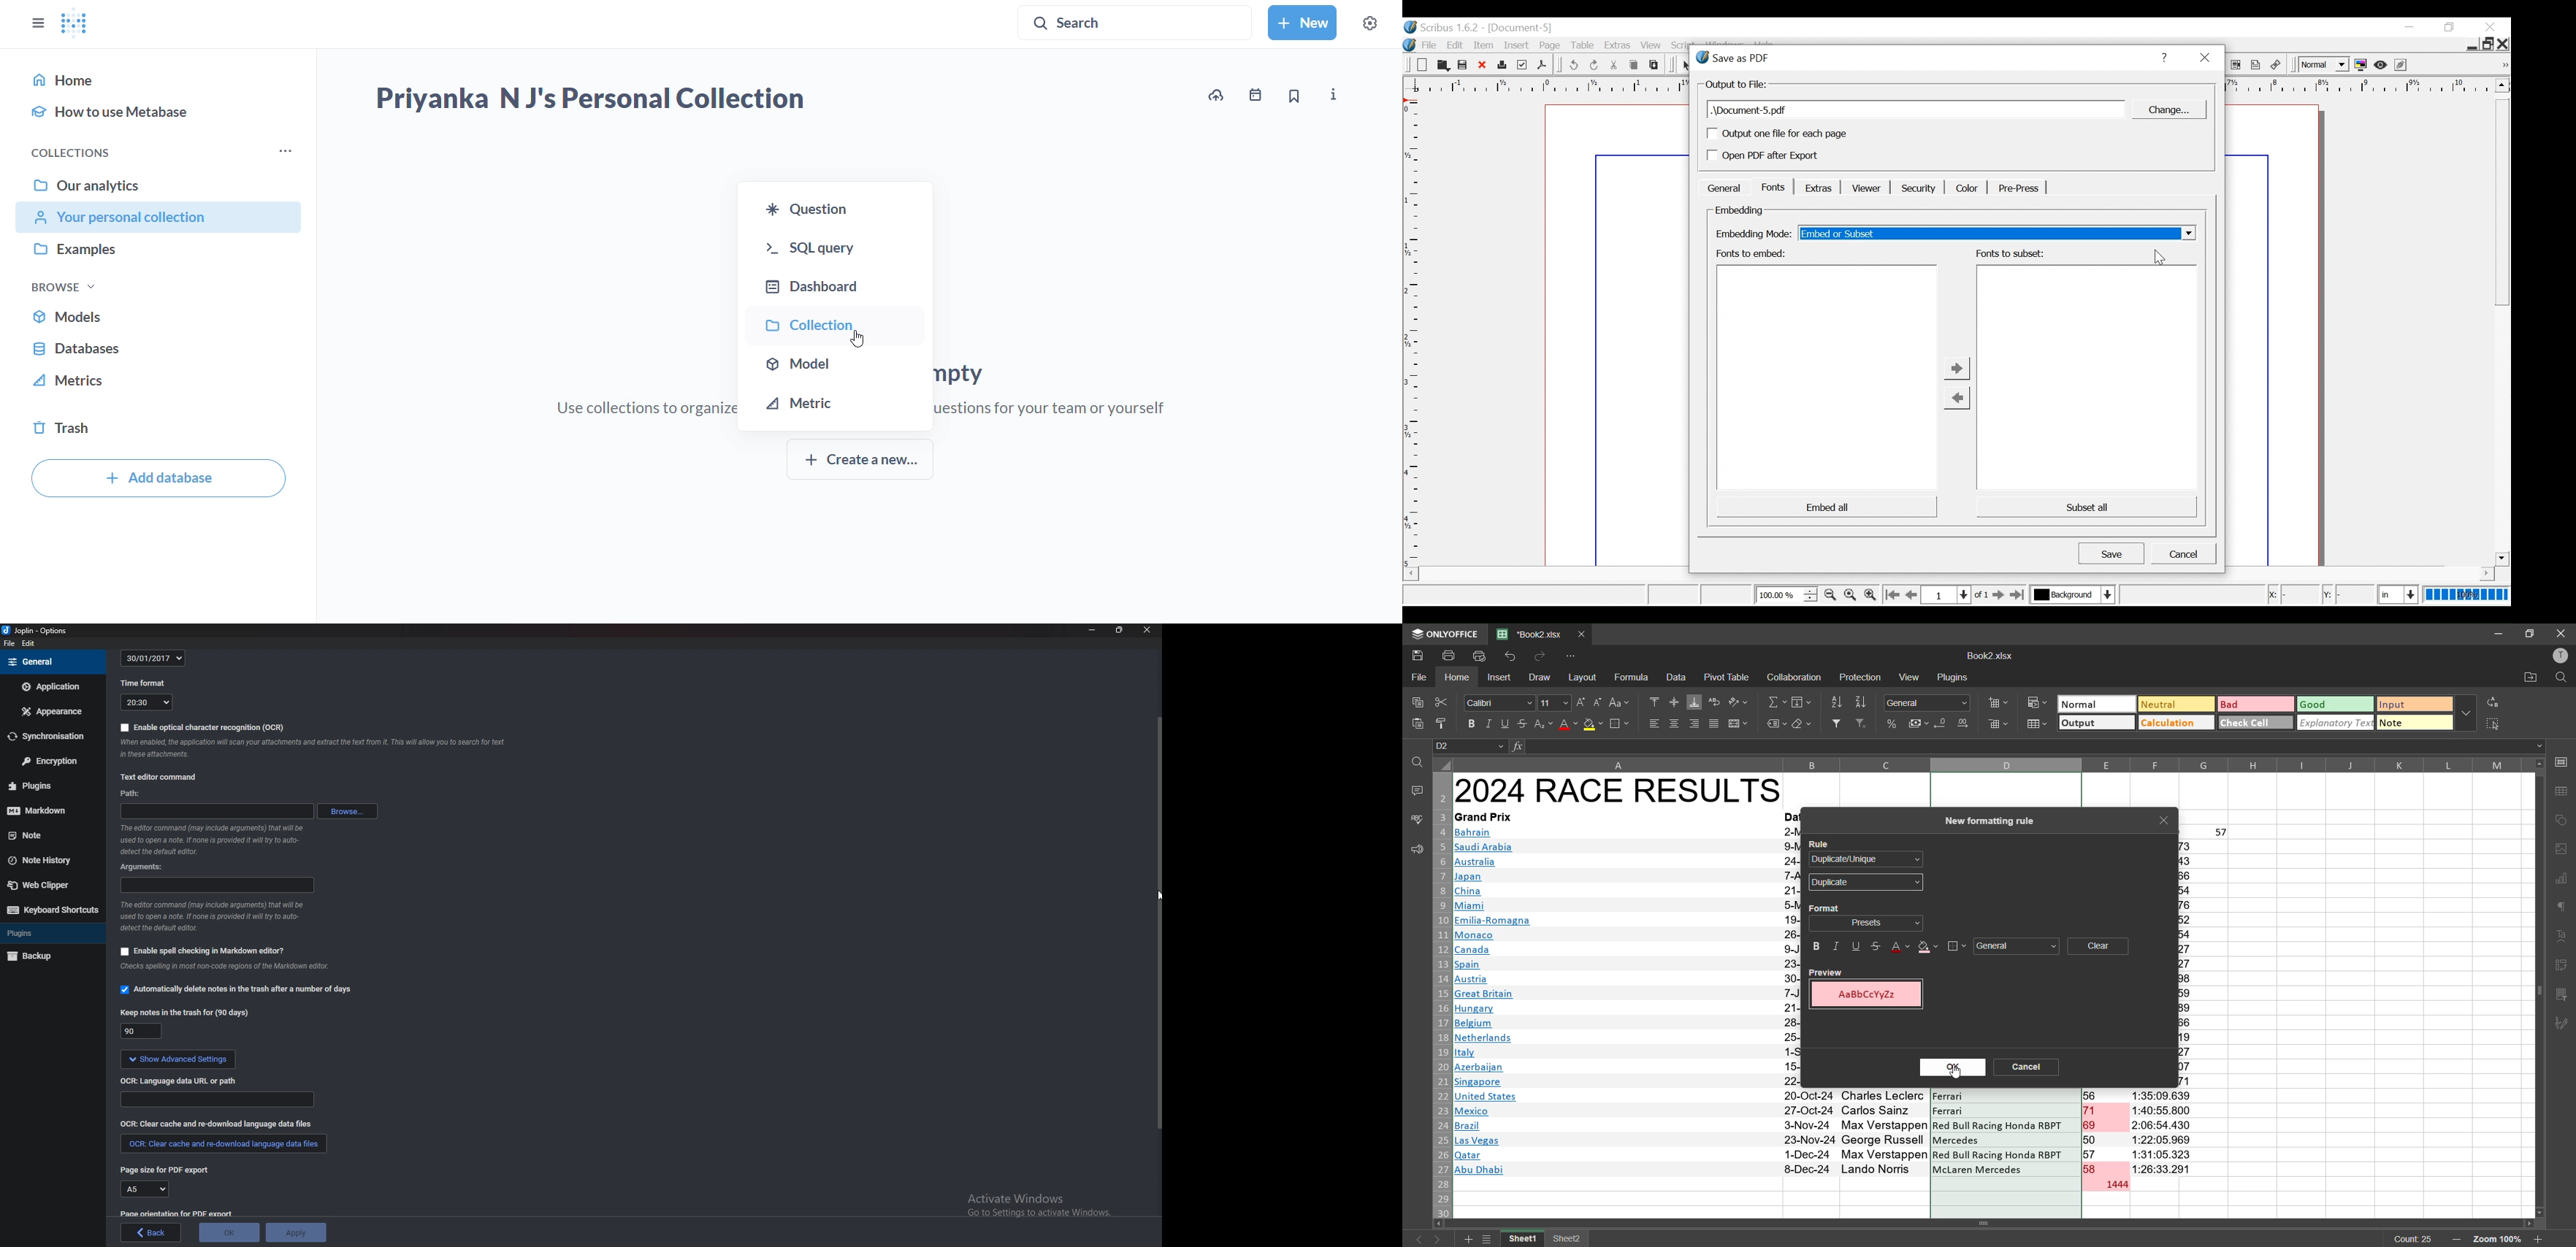  What do you see at coordinates (143, 685) in the screenshot?
I see `time format` at bounding box center [143, 685].